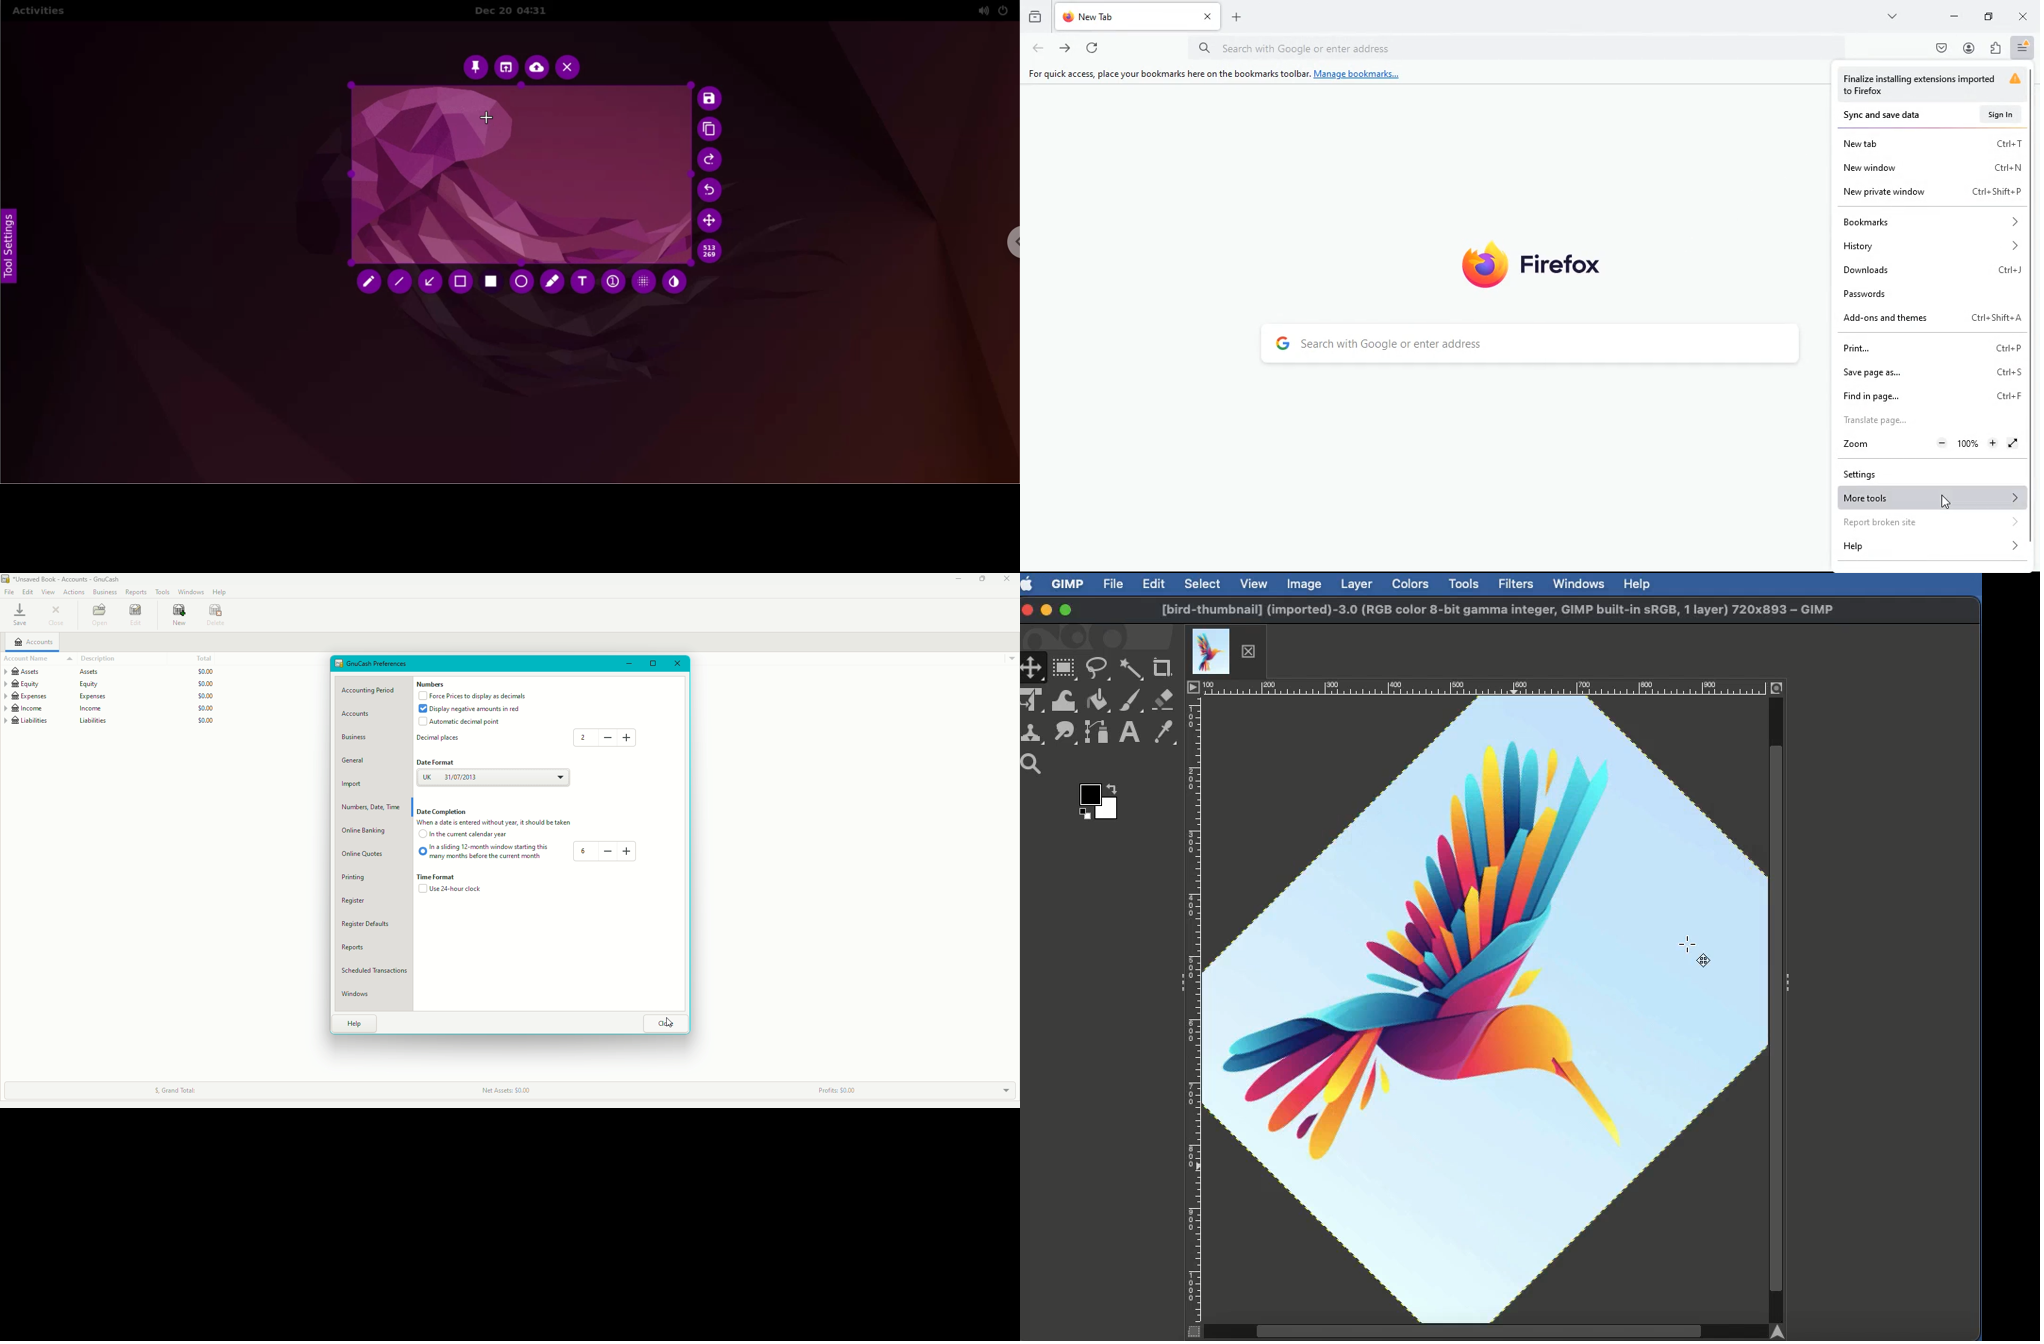 Image resolution: width=2044 pixels, height=1344 pixels. I want to click on Restore, so click(653, 662).